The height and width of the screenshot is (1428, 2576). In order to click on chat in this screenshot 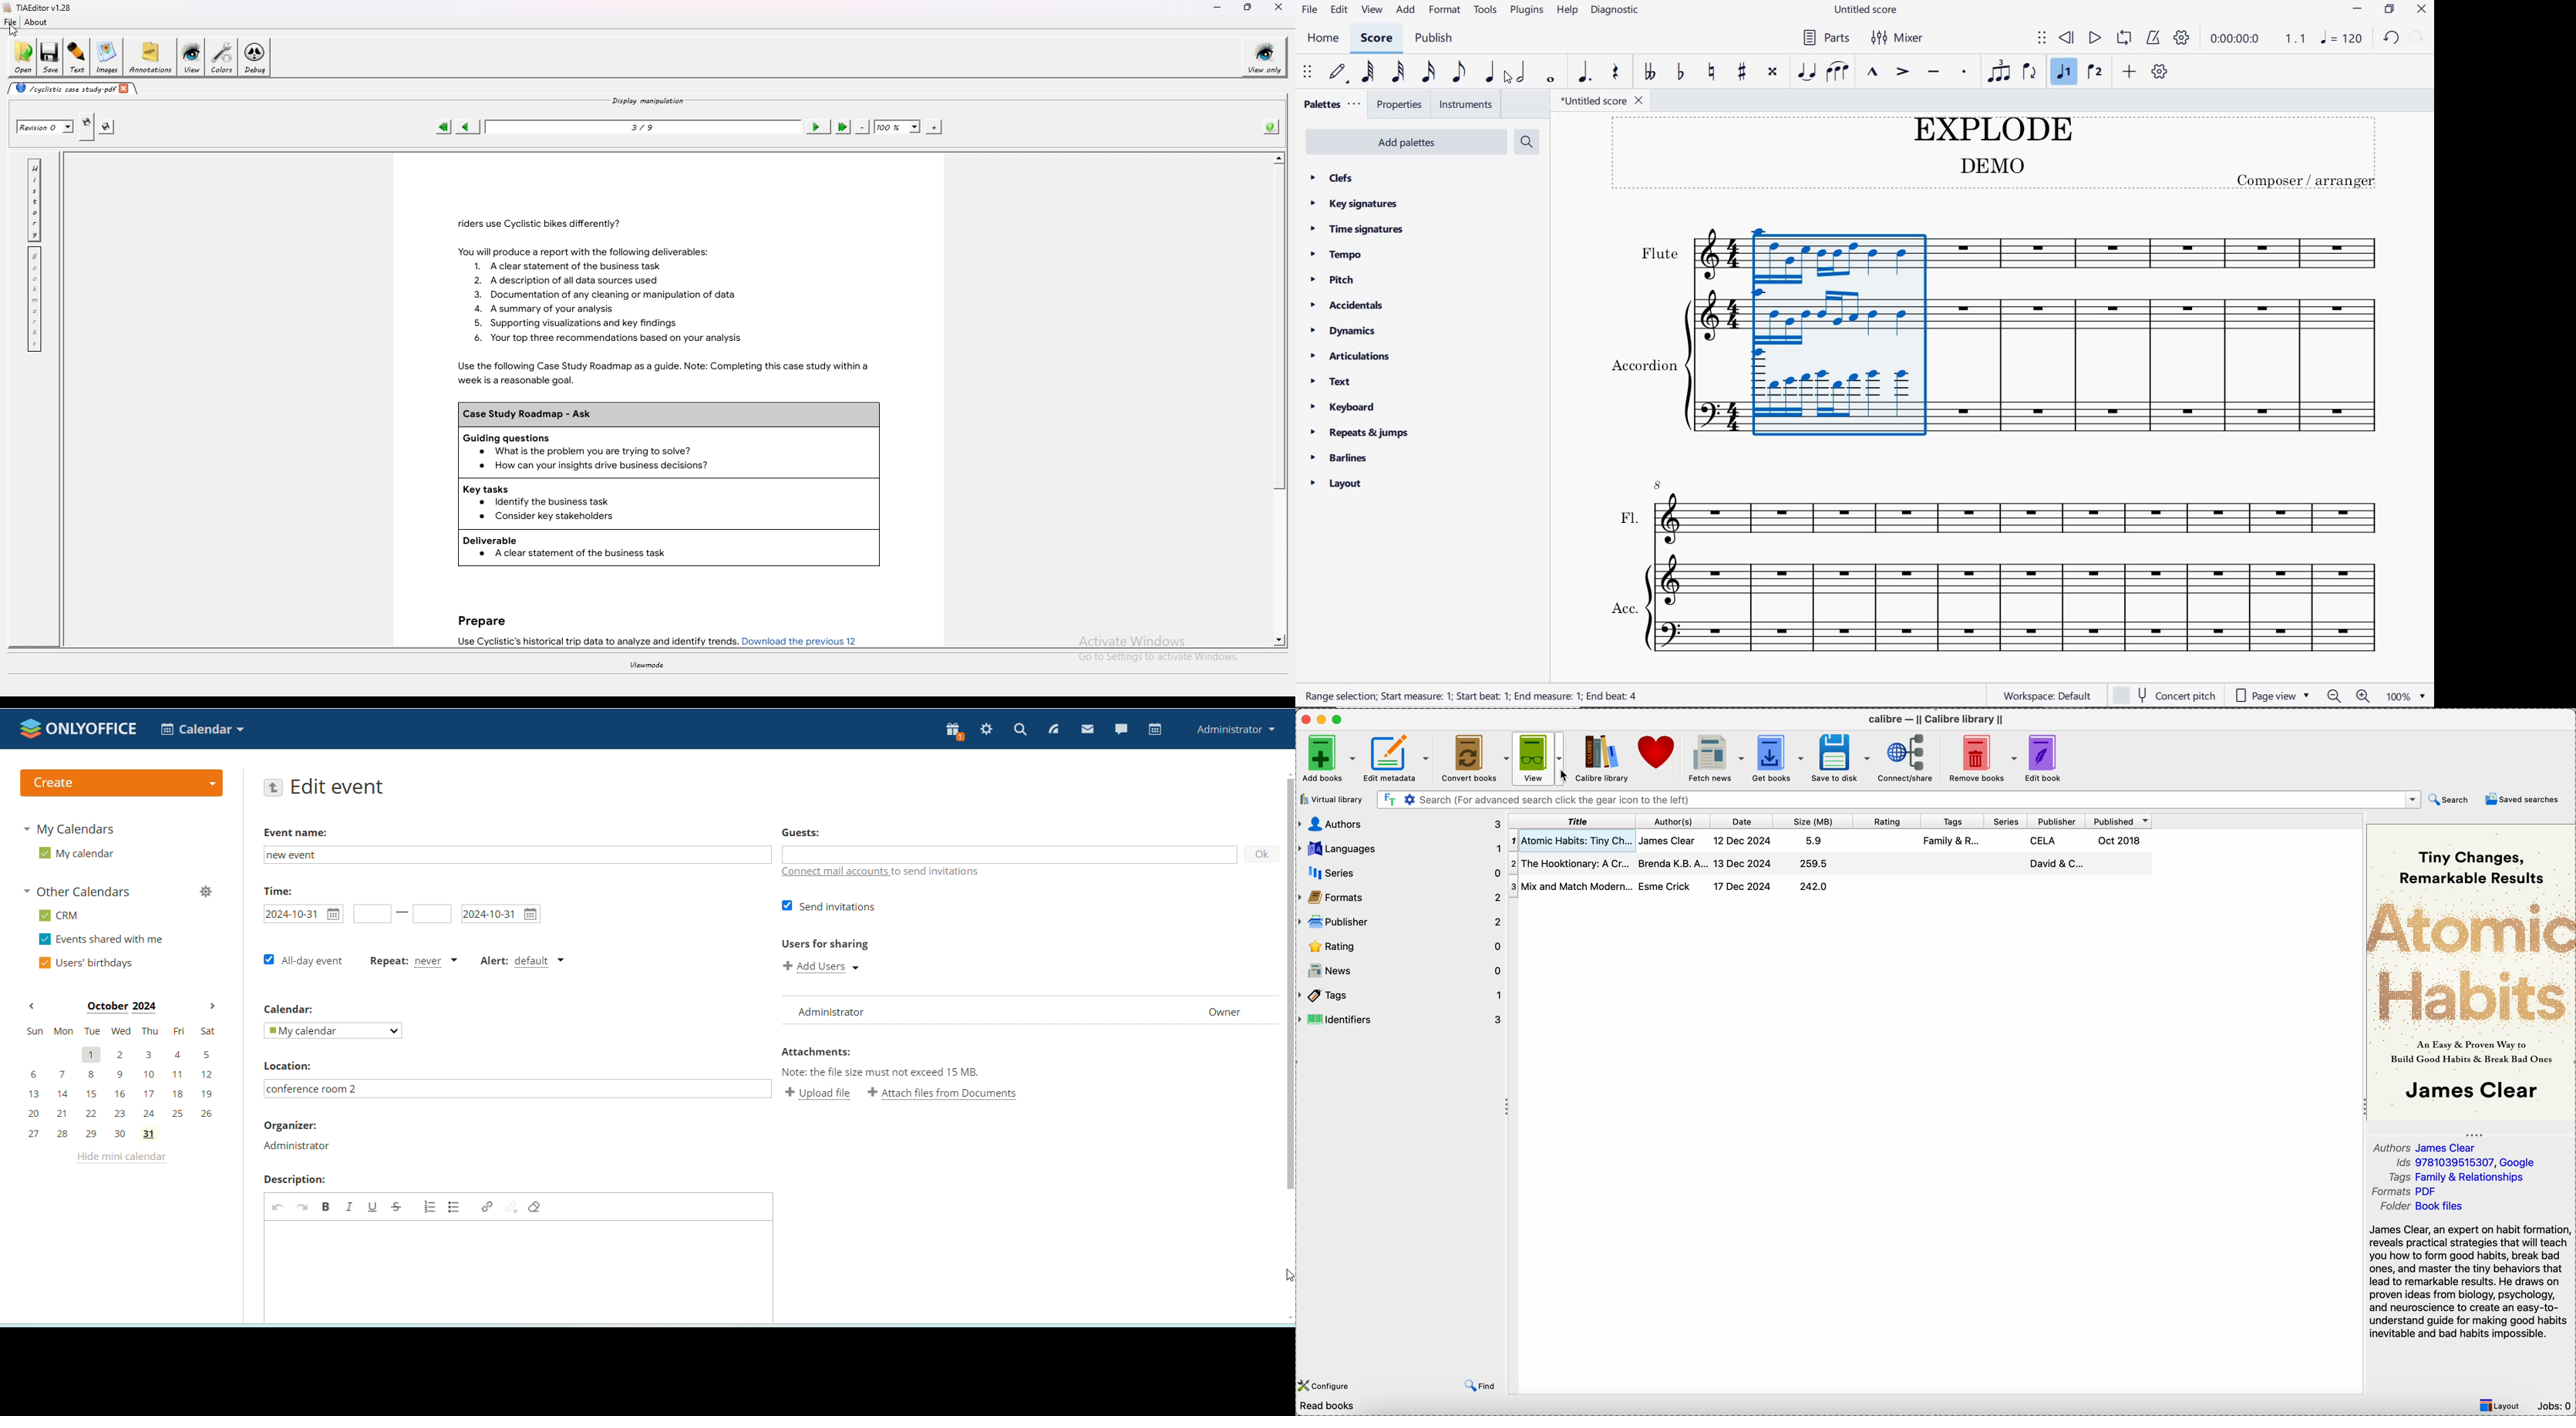, I will do `click(1121, 728)`.